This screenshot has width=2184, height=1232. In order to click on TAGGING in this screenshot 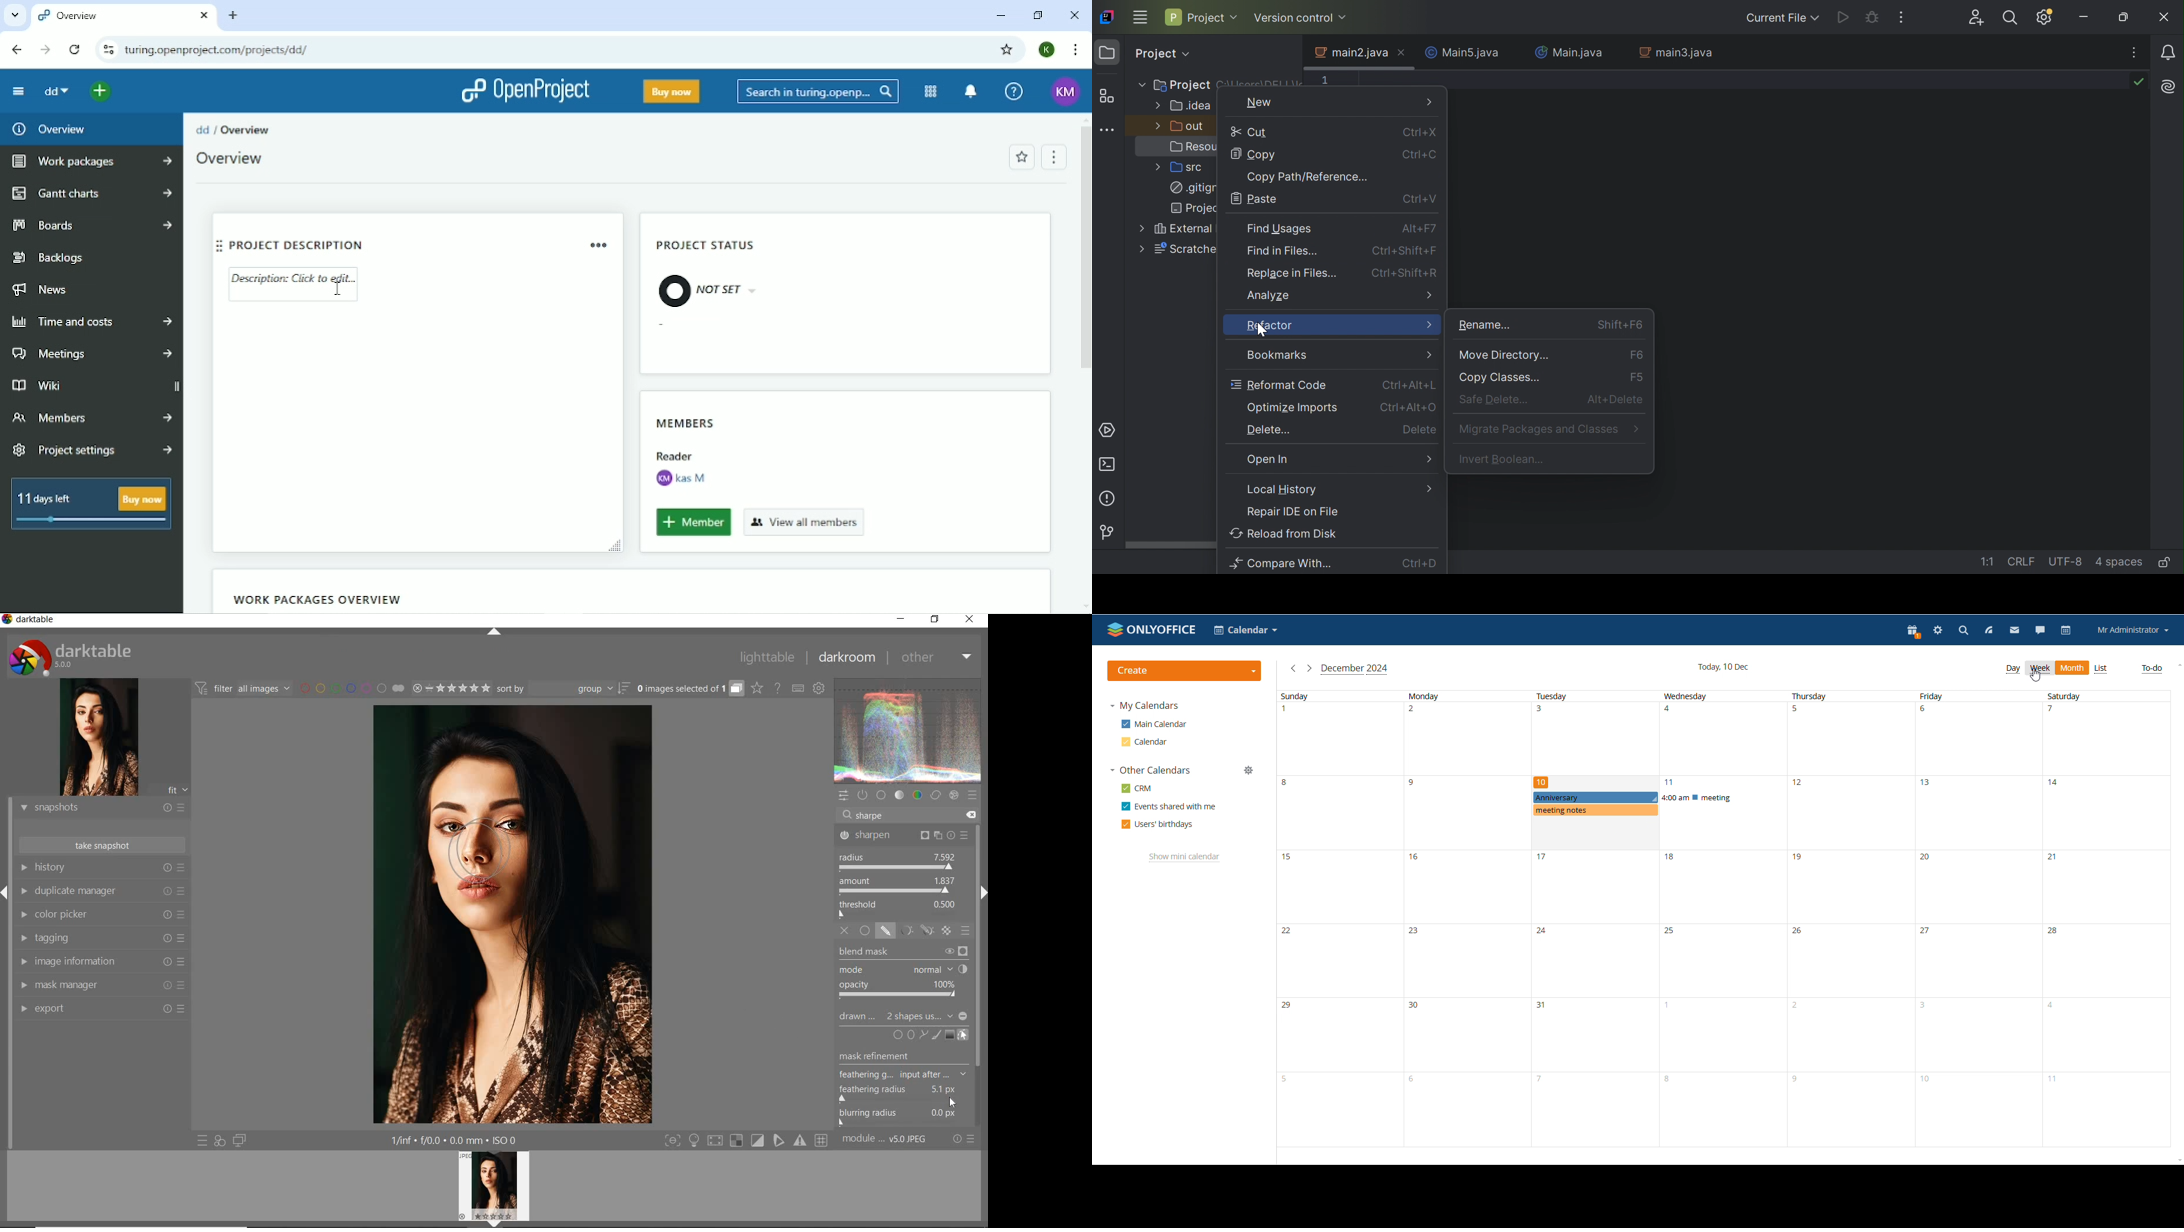, I will do `click(99, 939)`.